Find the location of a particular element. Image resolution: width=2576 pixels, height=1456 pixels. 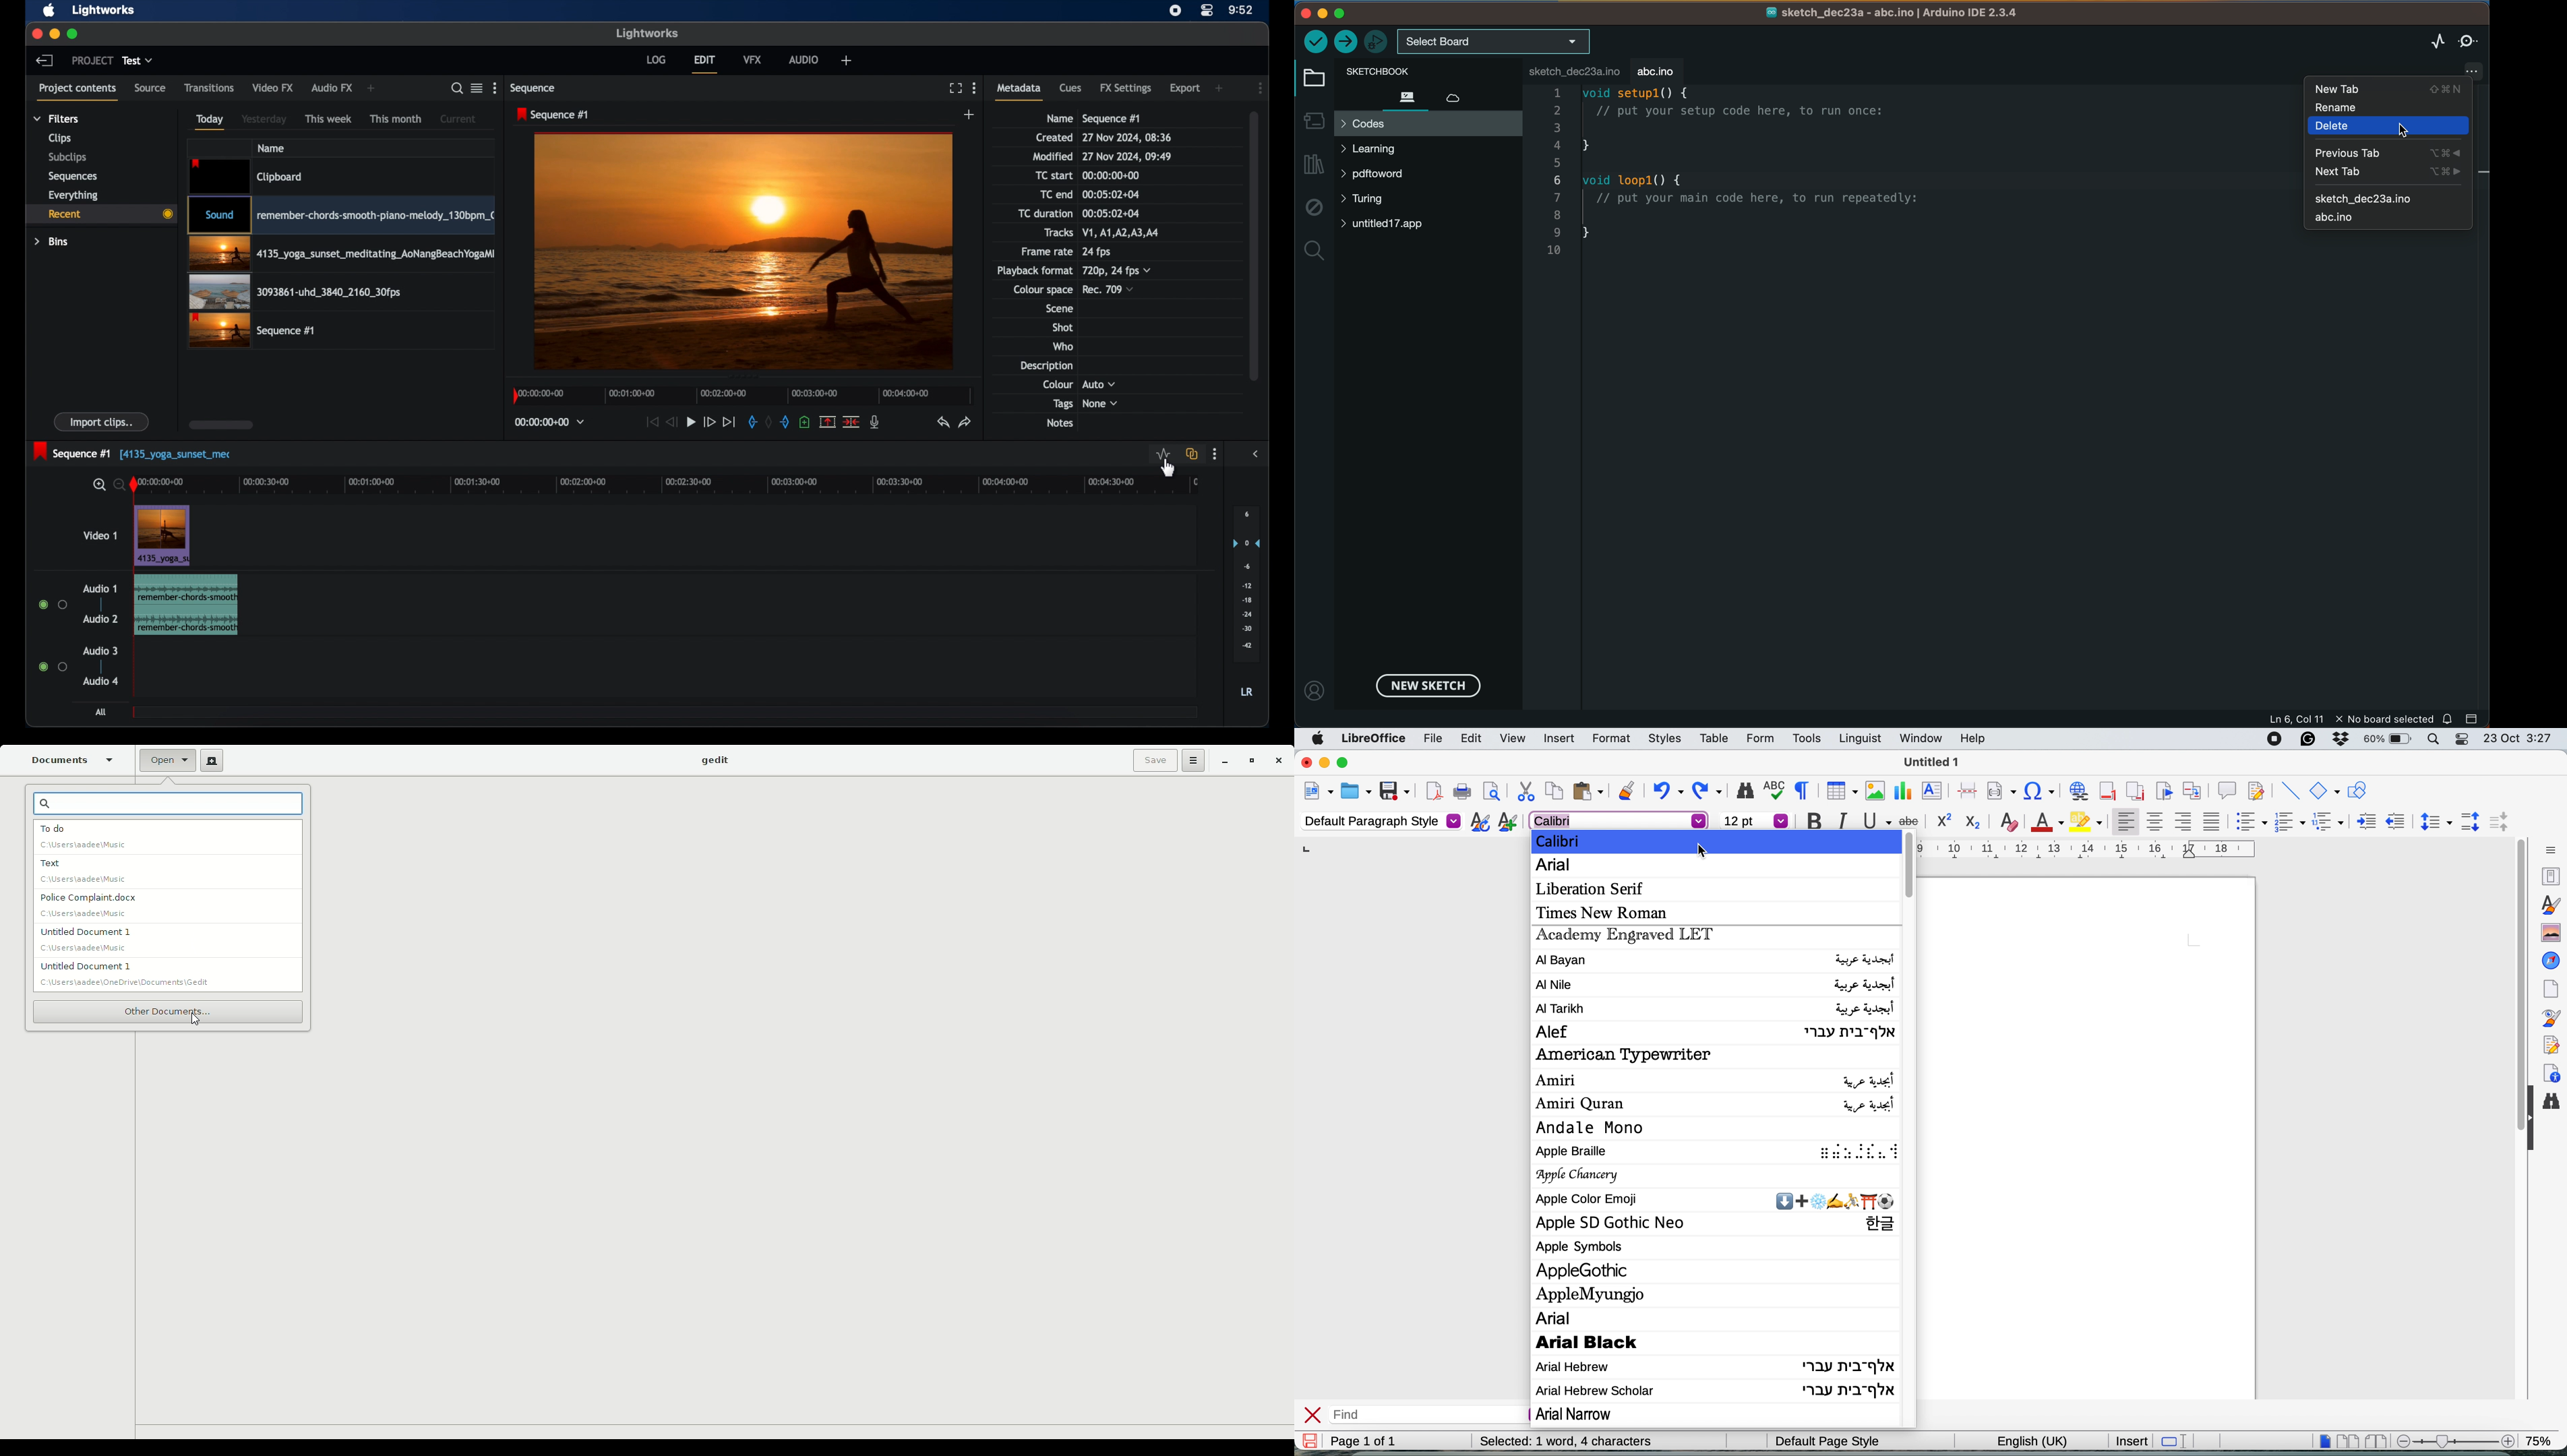

insert image is located at coordinates (1871, 790).